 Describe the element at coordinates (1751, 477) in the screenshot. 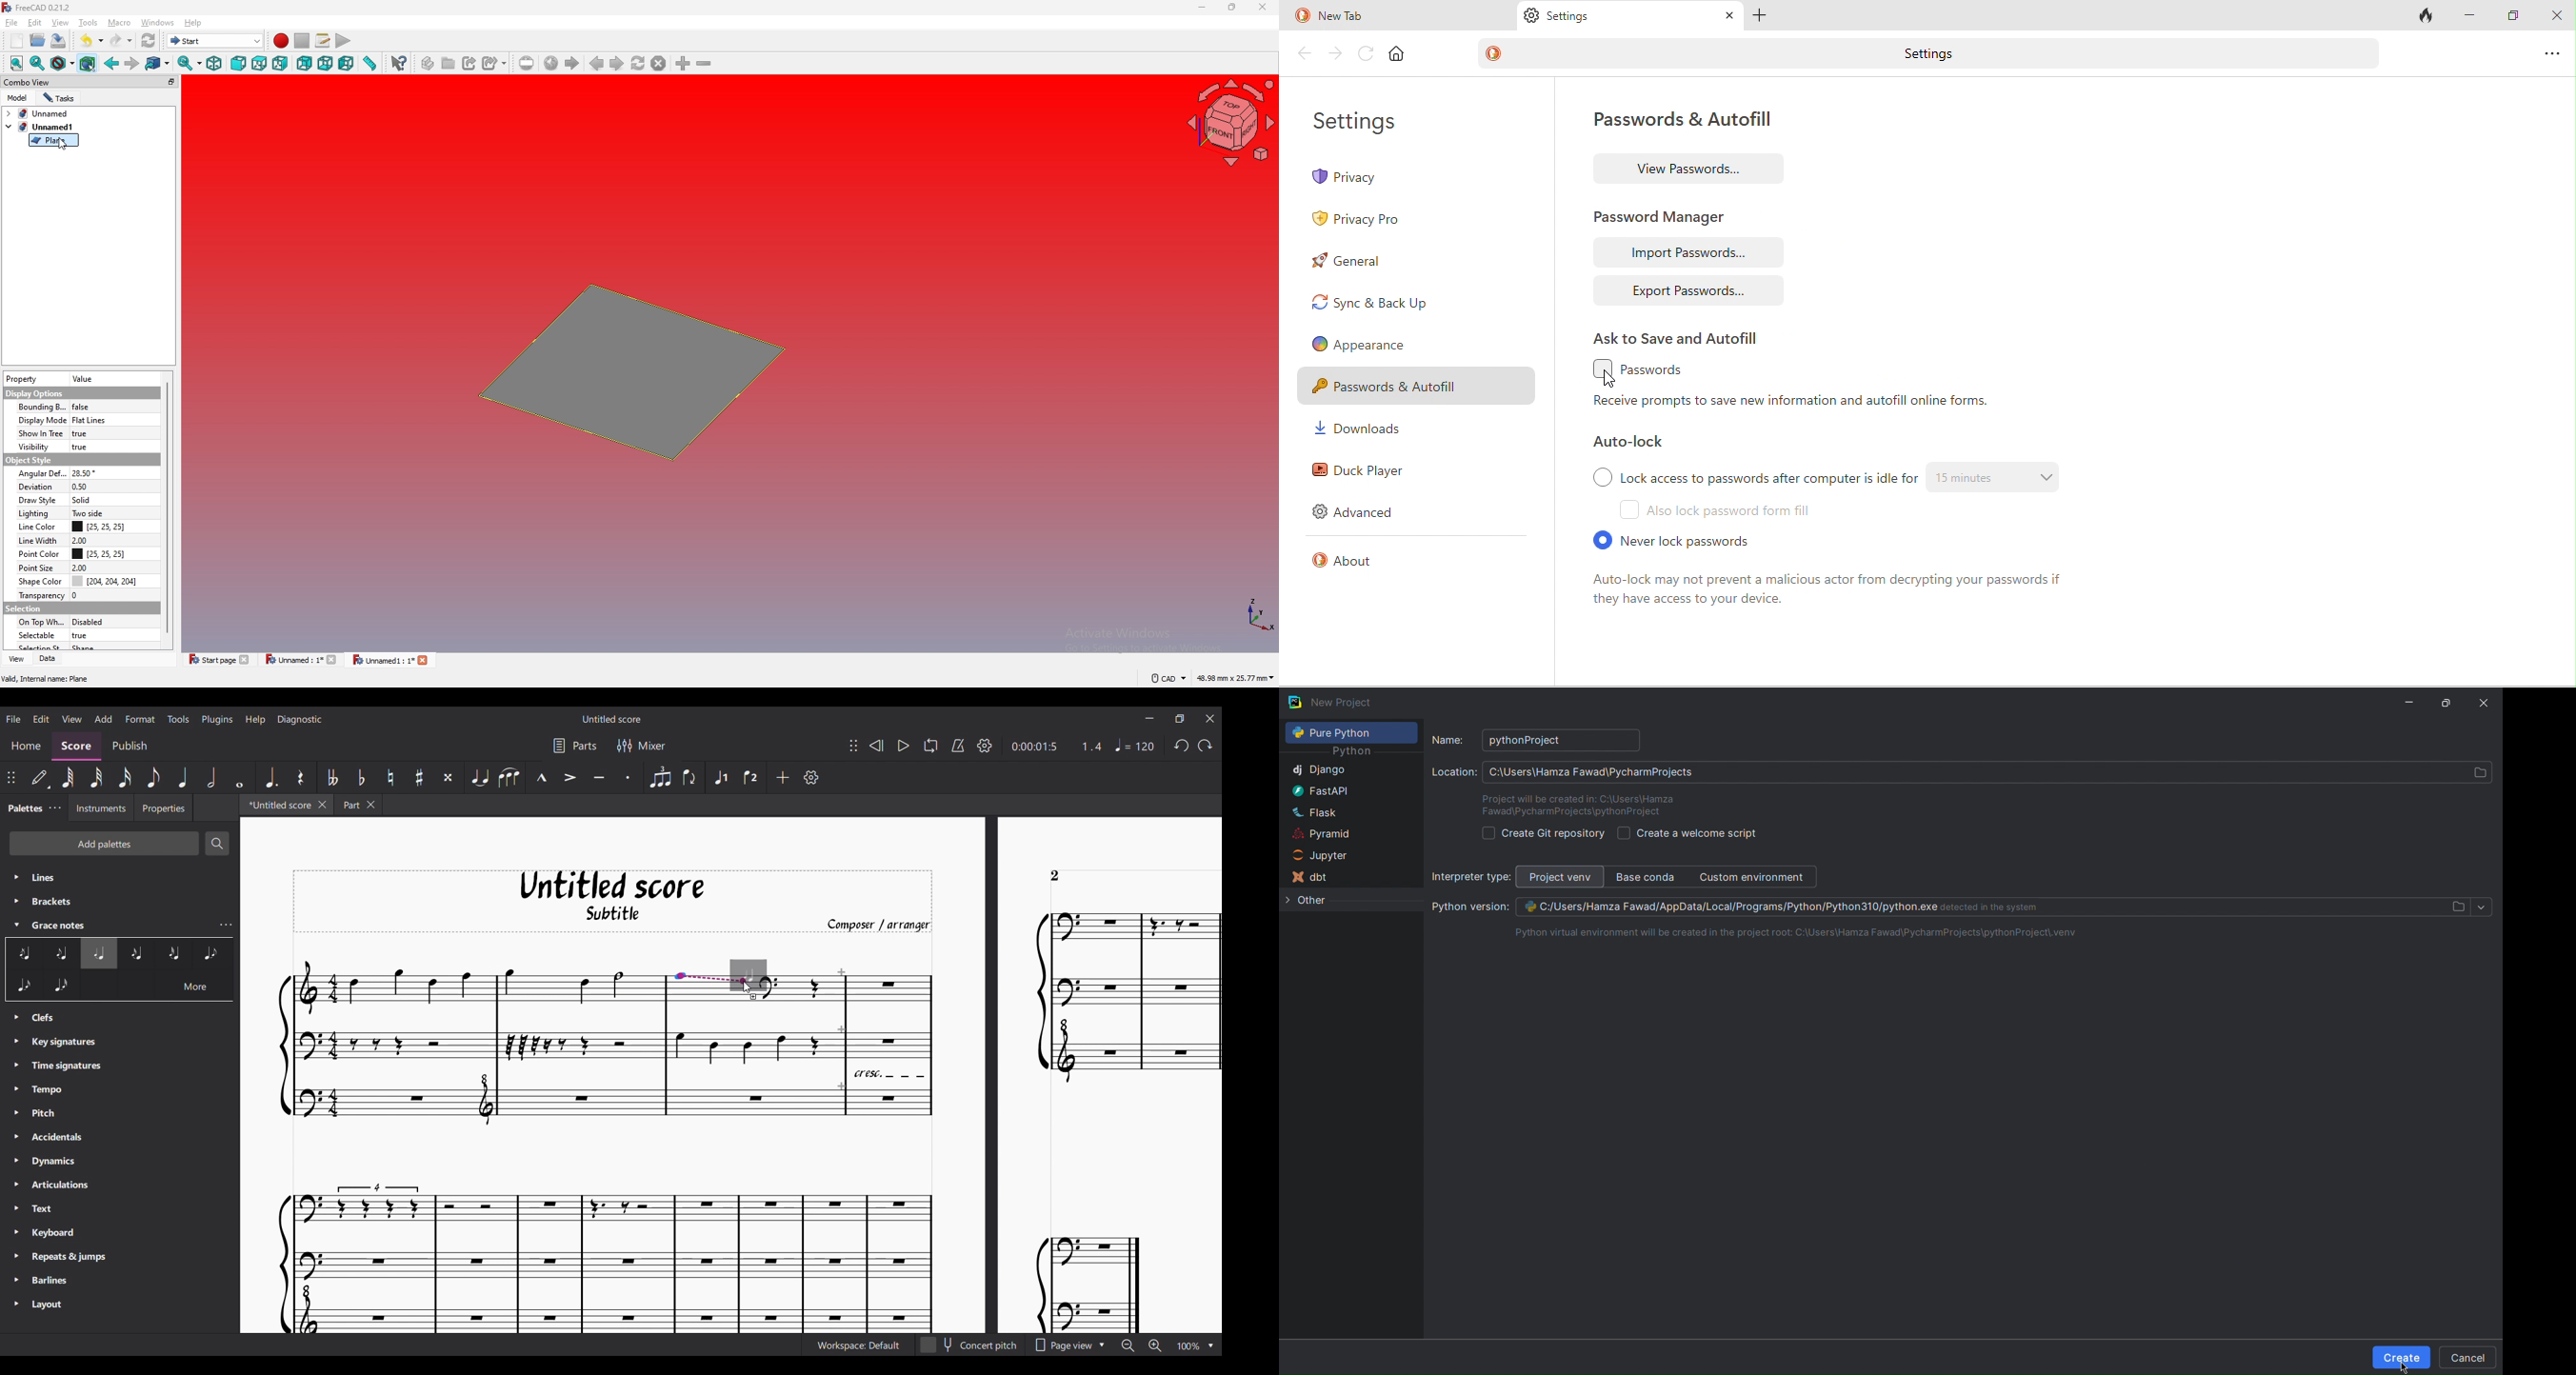

I see `lock access to passwords after computer is idle for` at that location.